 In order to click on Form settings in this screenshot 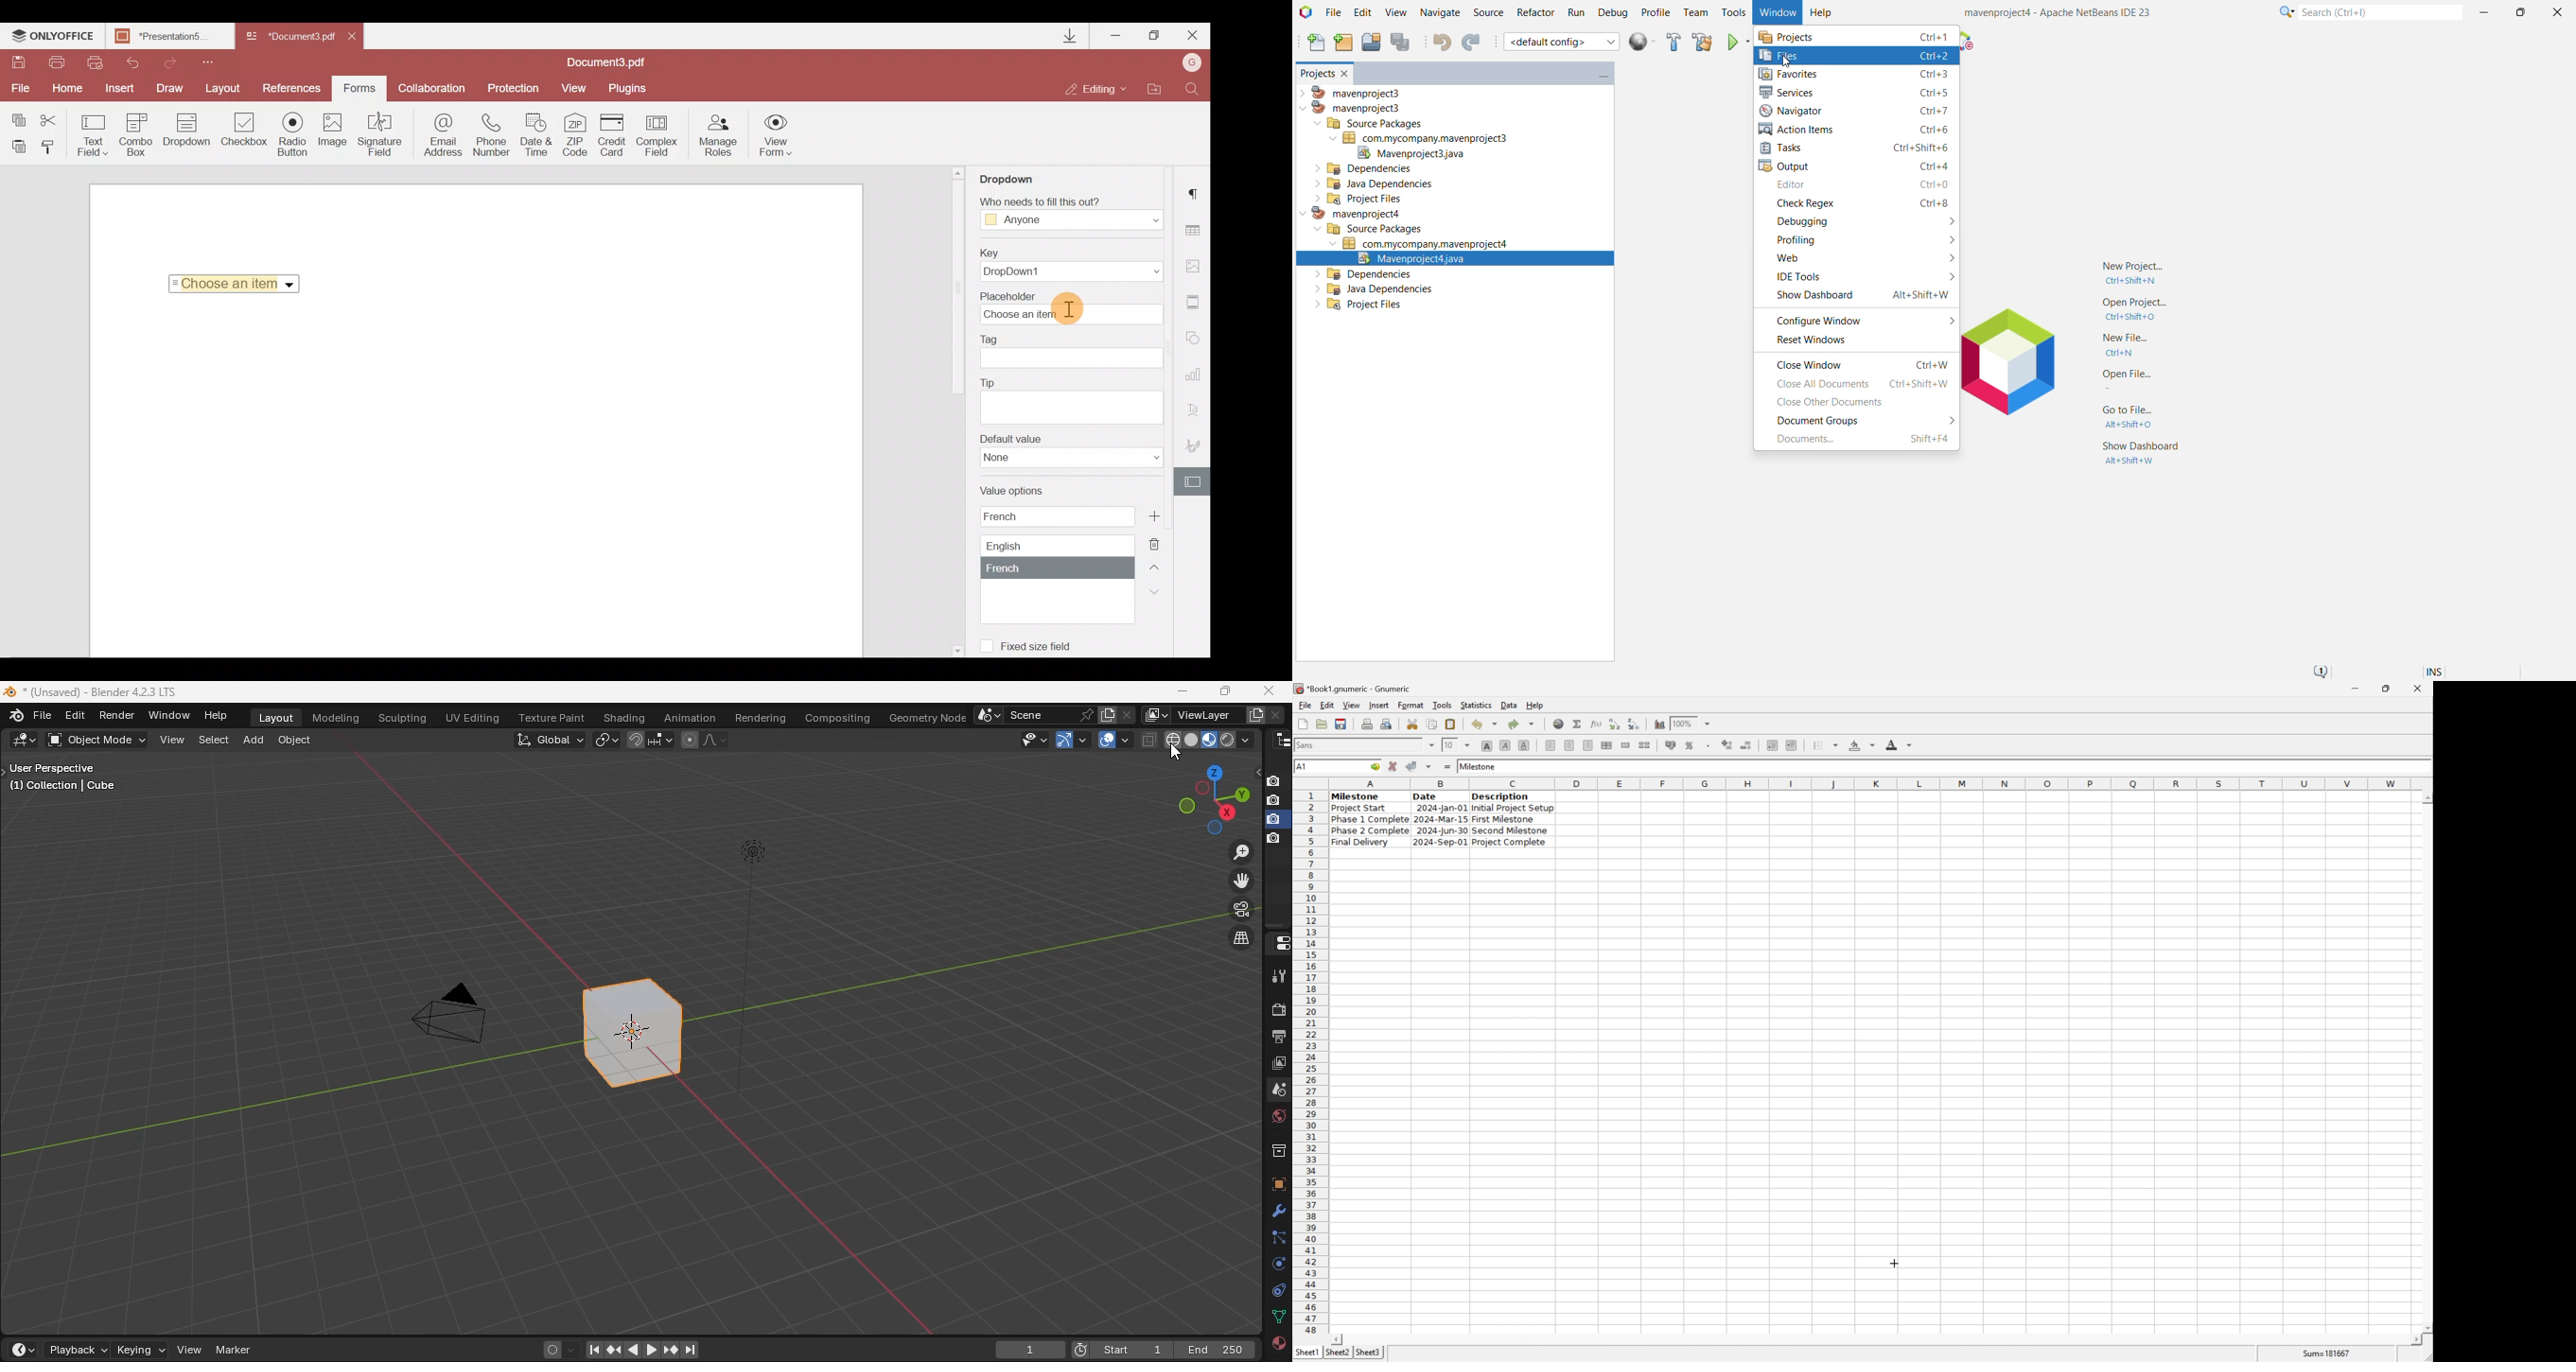, I will do `click(1195, 482)`.